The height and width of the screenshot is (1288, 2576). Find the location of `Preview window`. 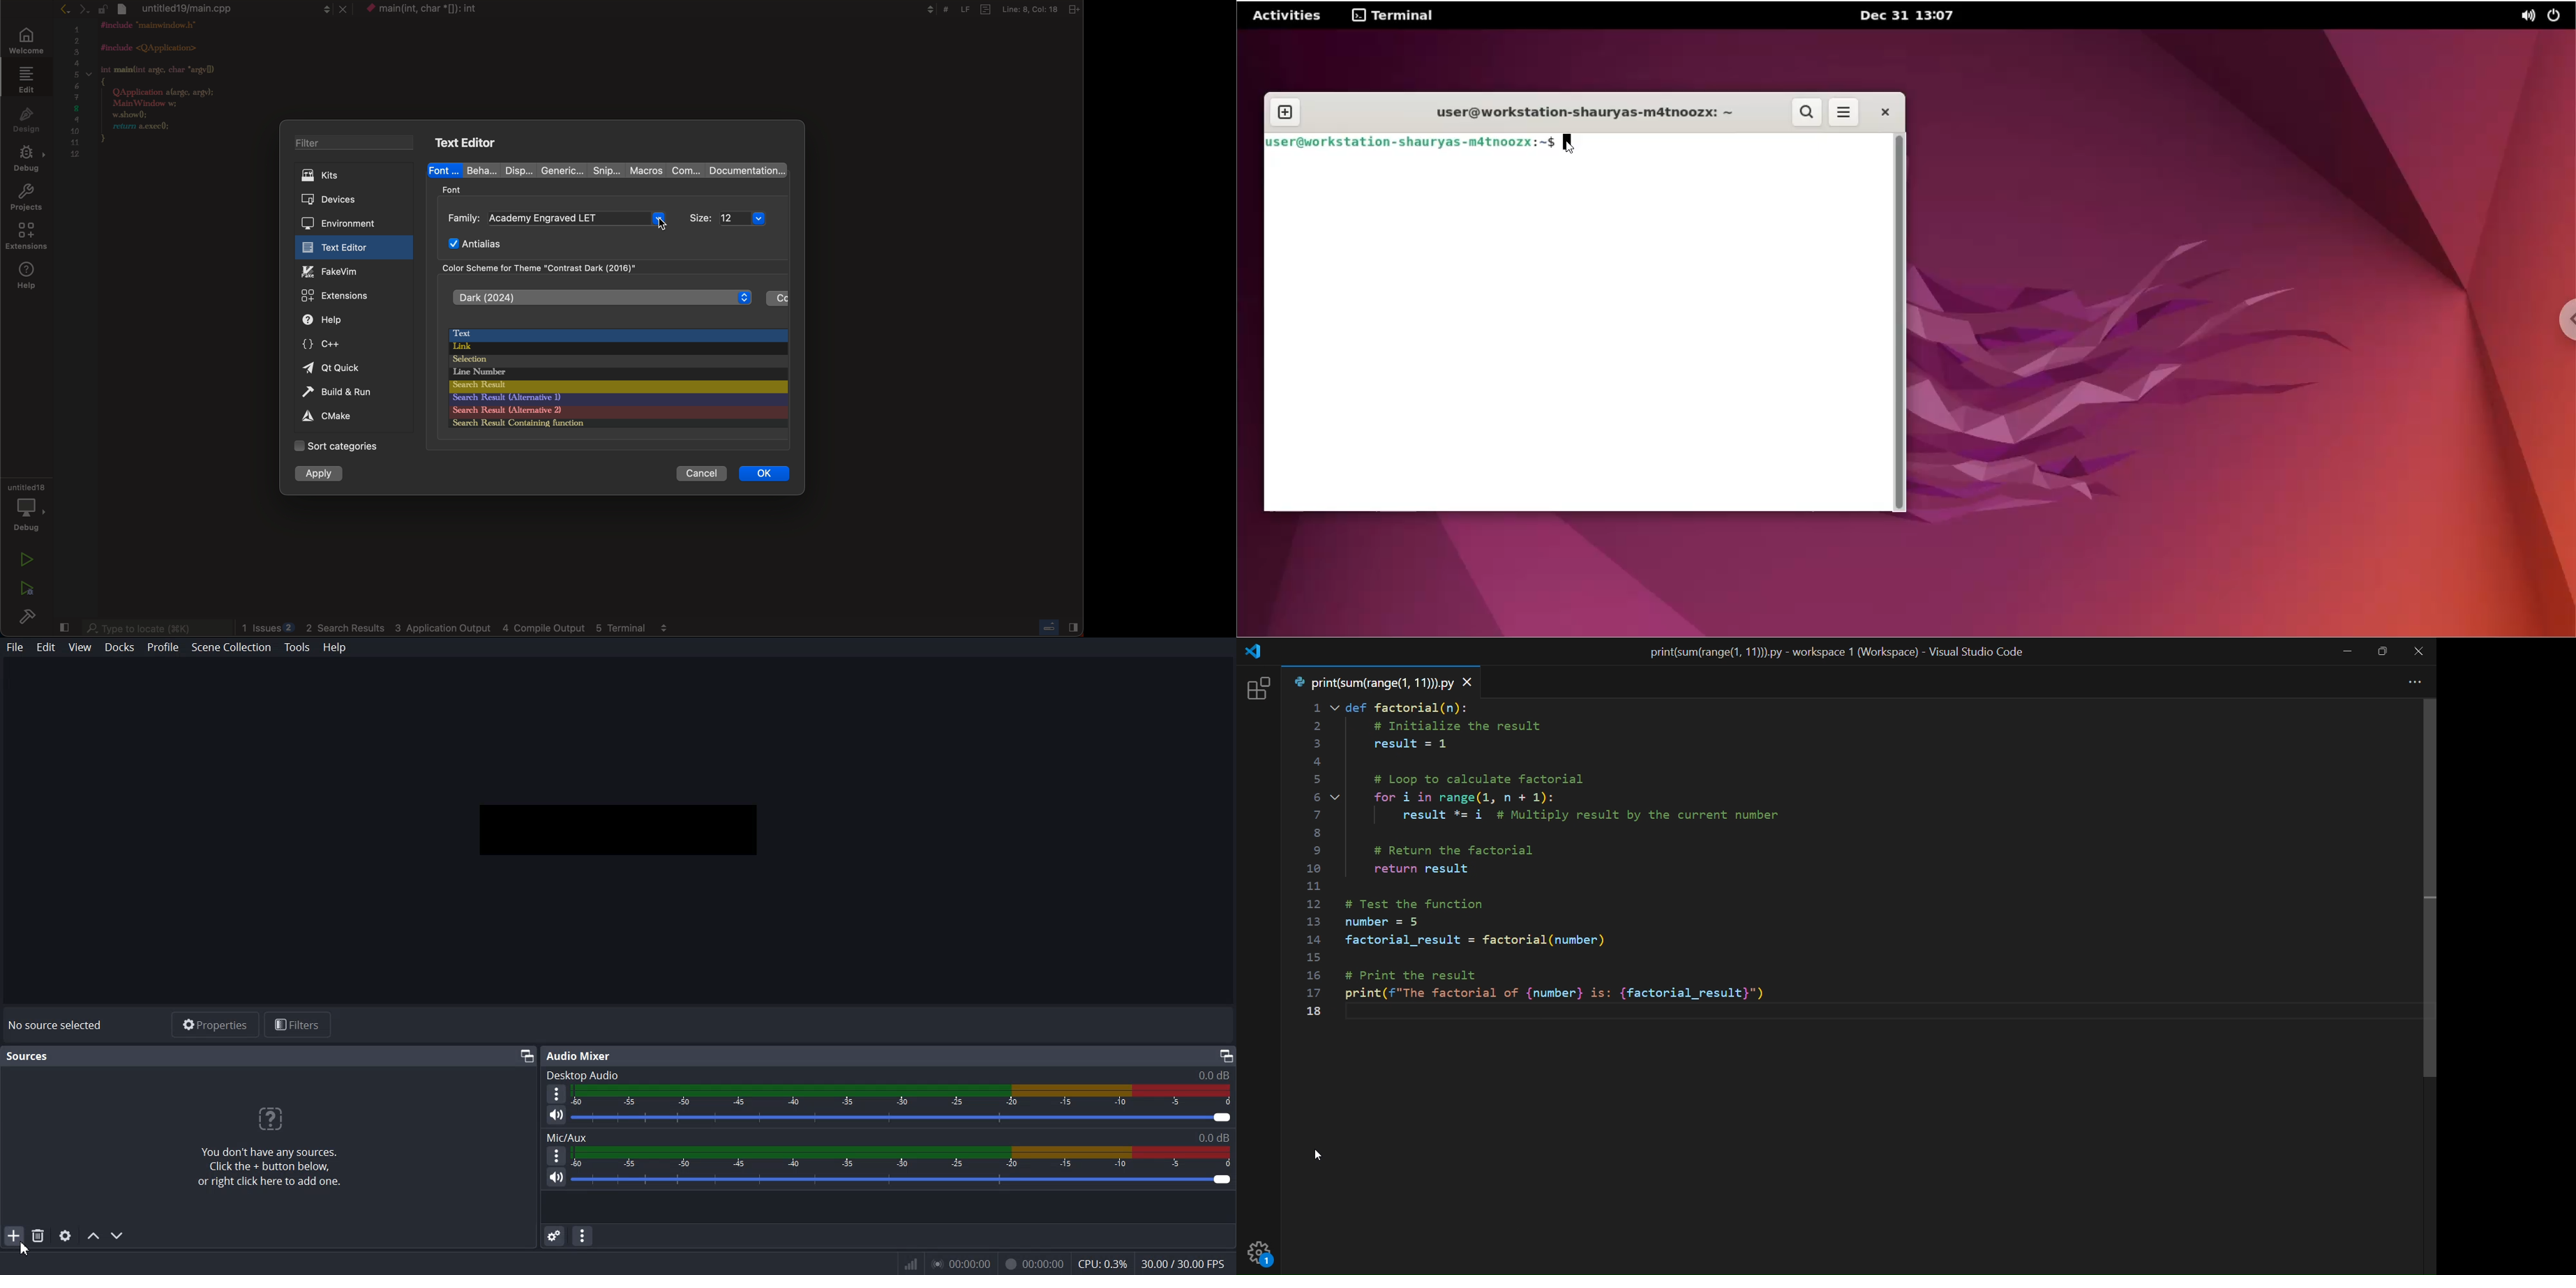

Preview window is located at coordinates (618, 828).